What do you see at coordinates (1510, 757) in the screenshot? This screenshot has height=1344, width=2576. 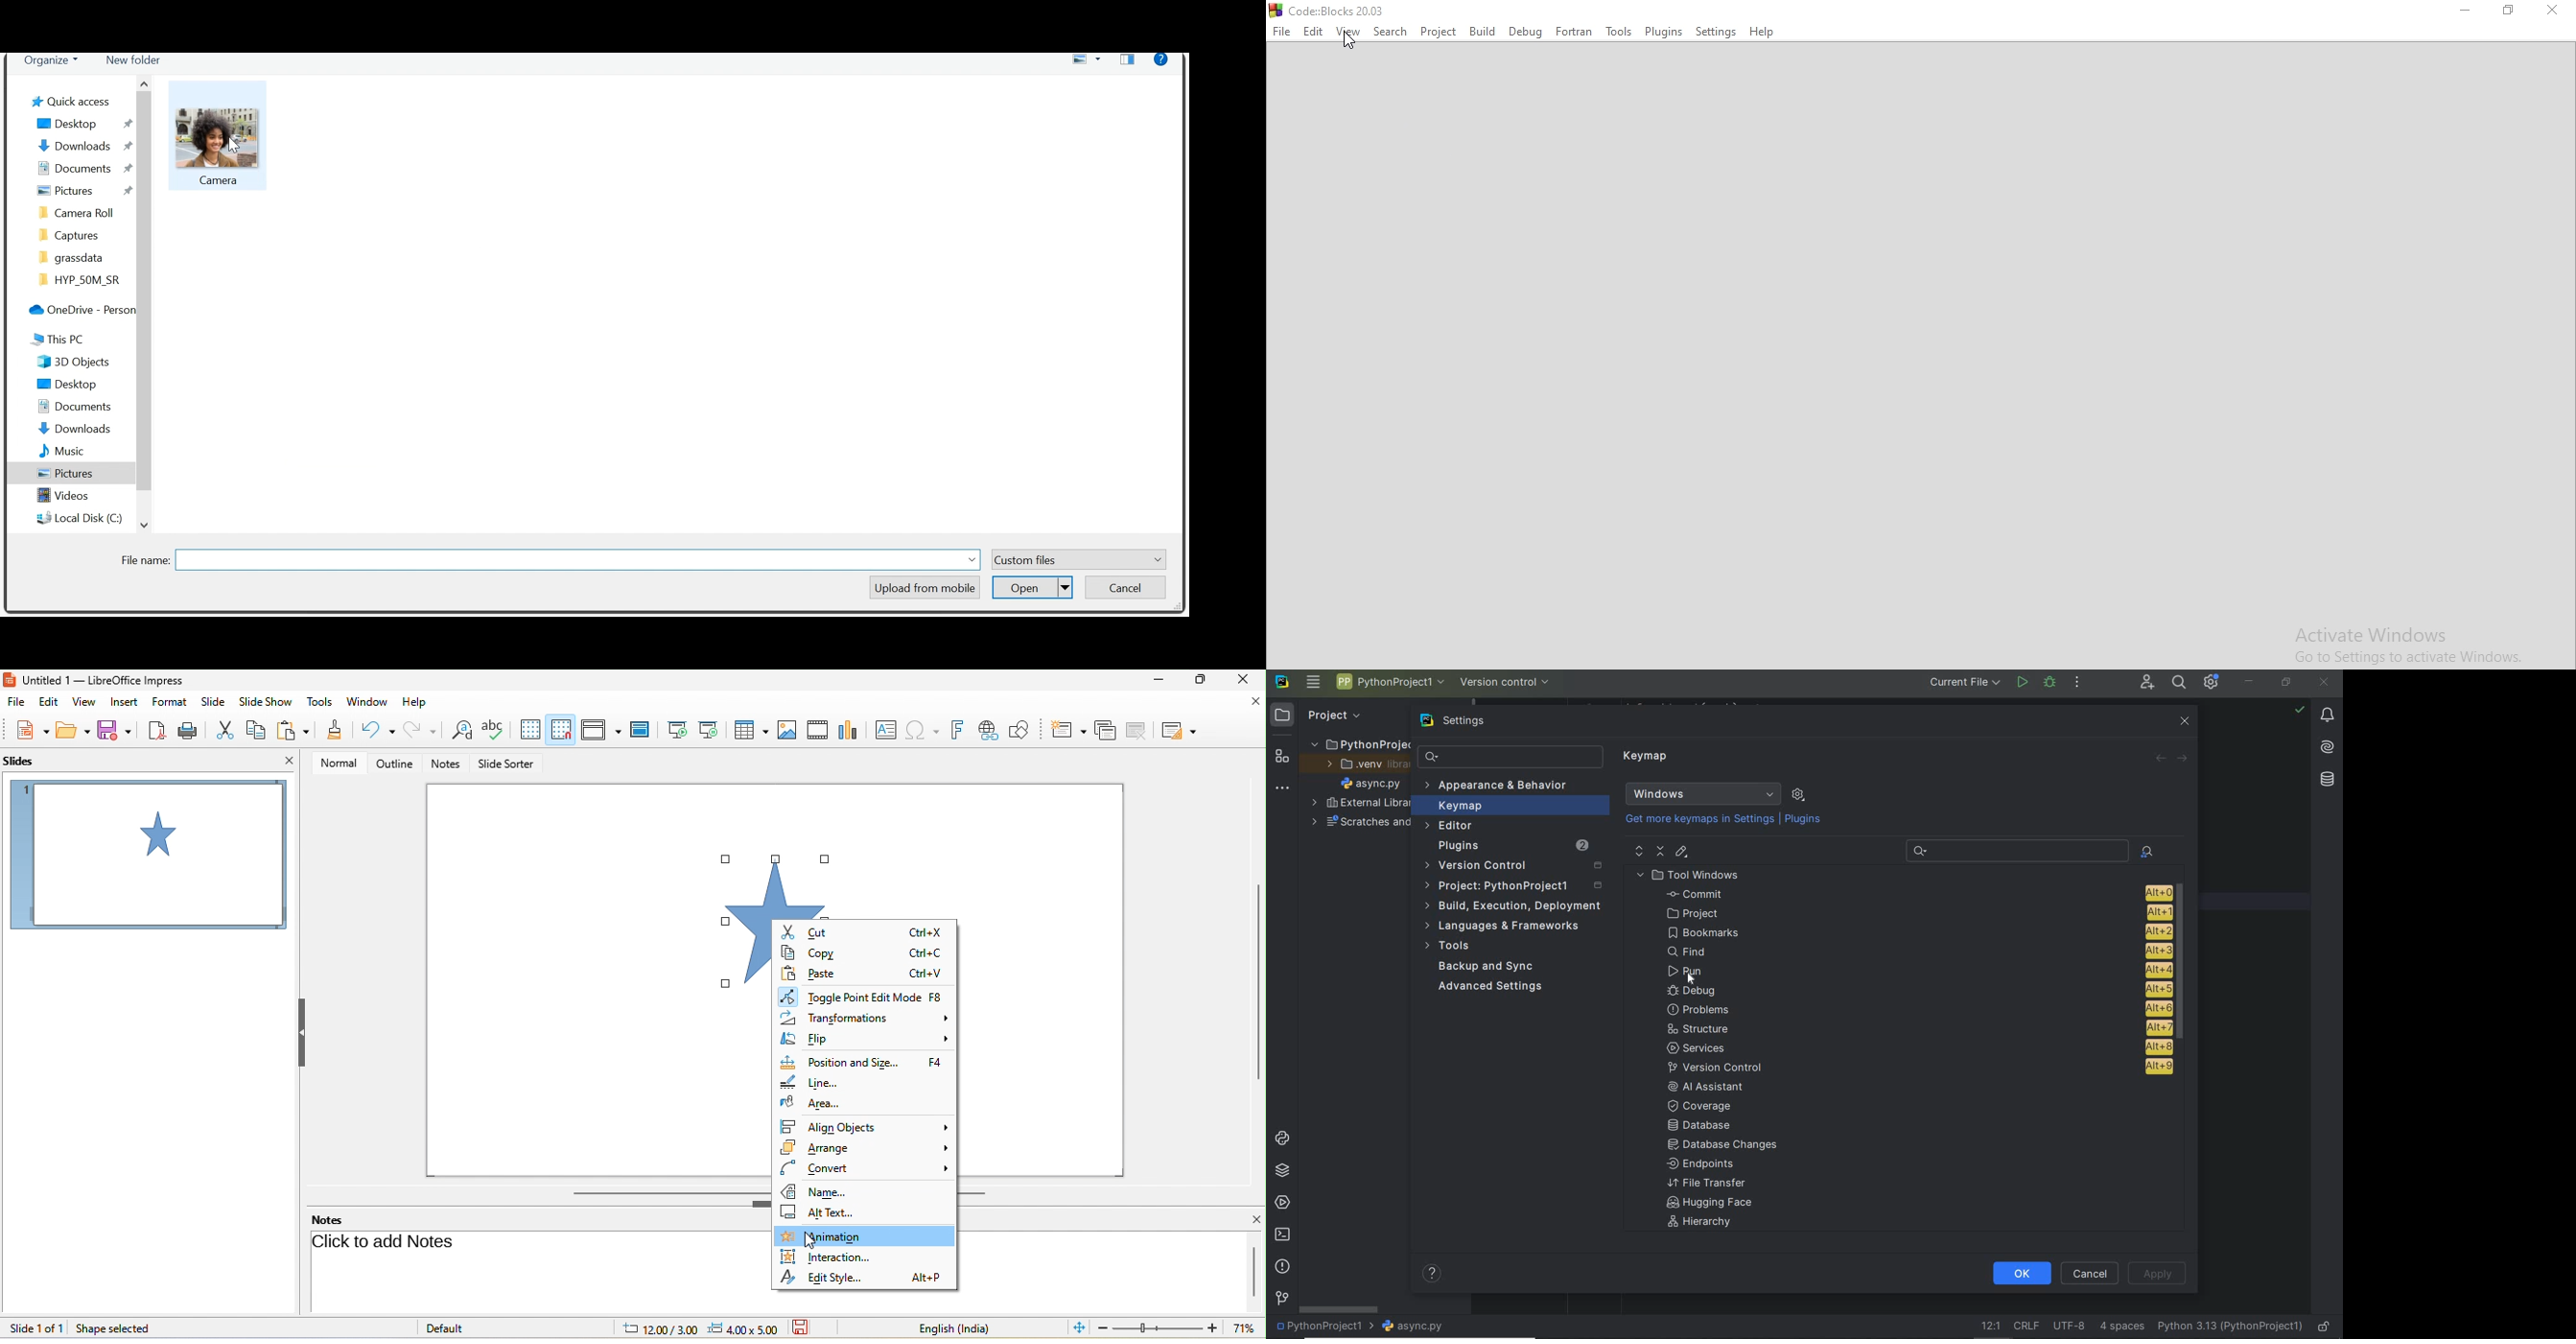 I see `search settings` at bounding box center [1510, 757].